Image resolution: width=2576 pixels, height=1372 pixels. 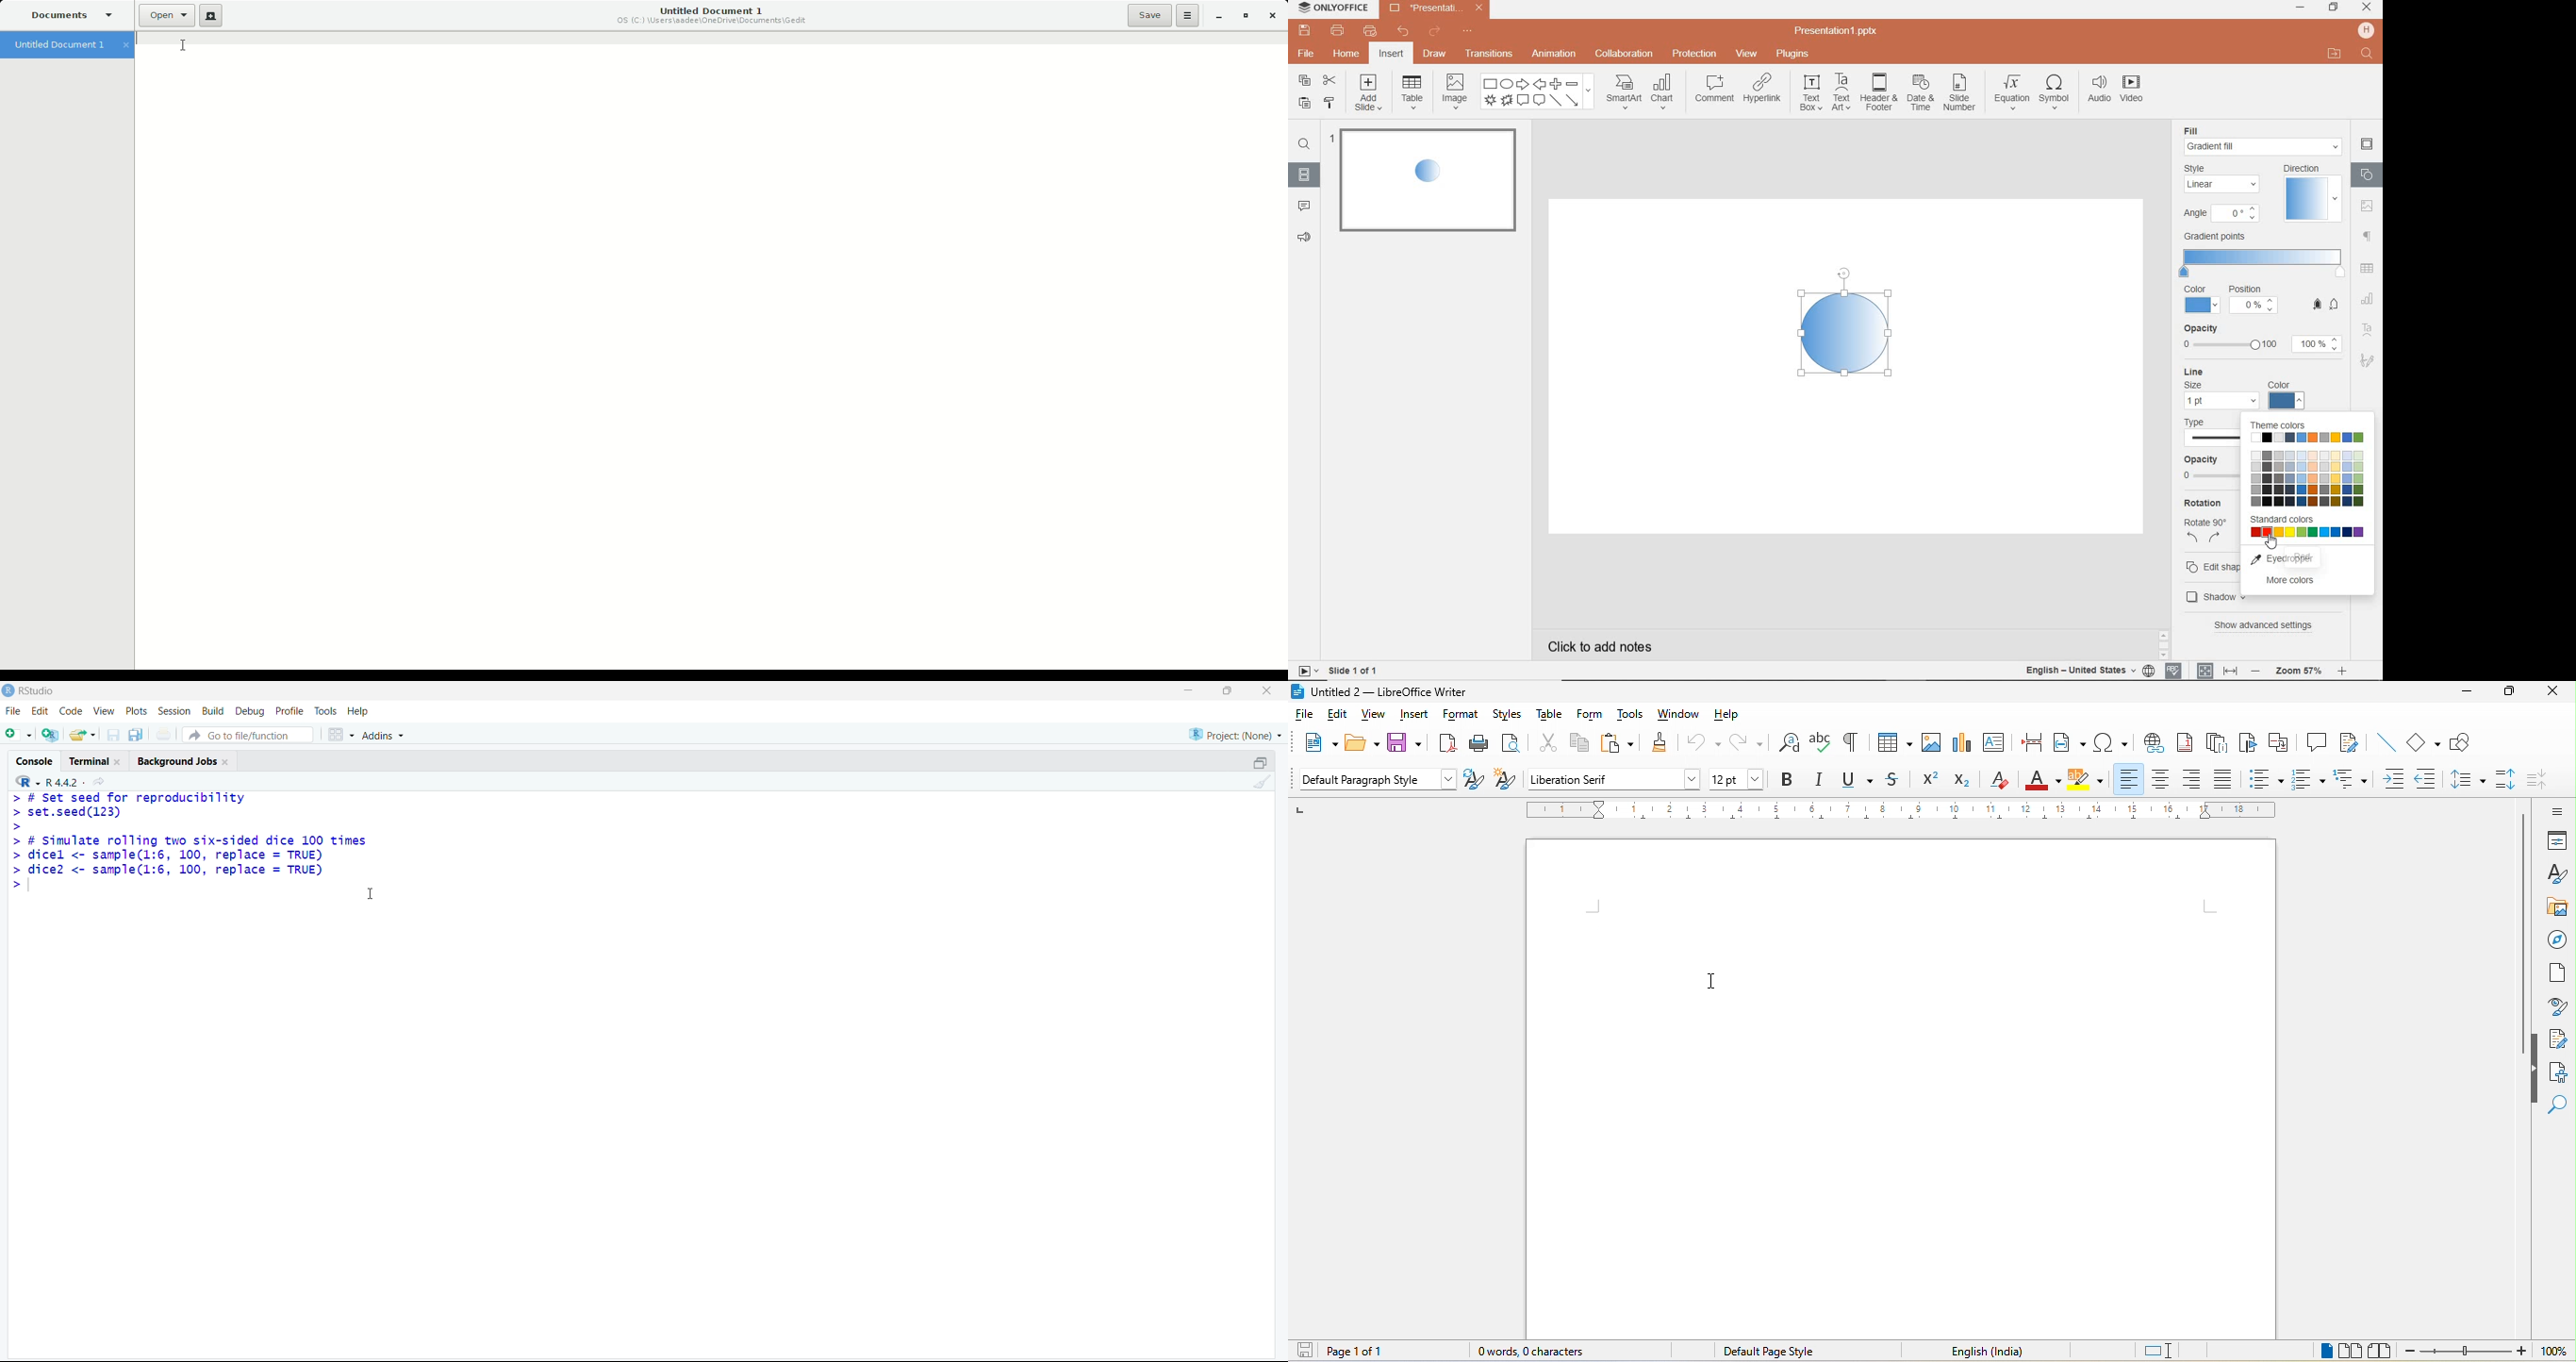 What do you see at coordinates (1306, 82) in the screenshot?
I see `copy` at bounding box center [1306, 82].